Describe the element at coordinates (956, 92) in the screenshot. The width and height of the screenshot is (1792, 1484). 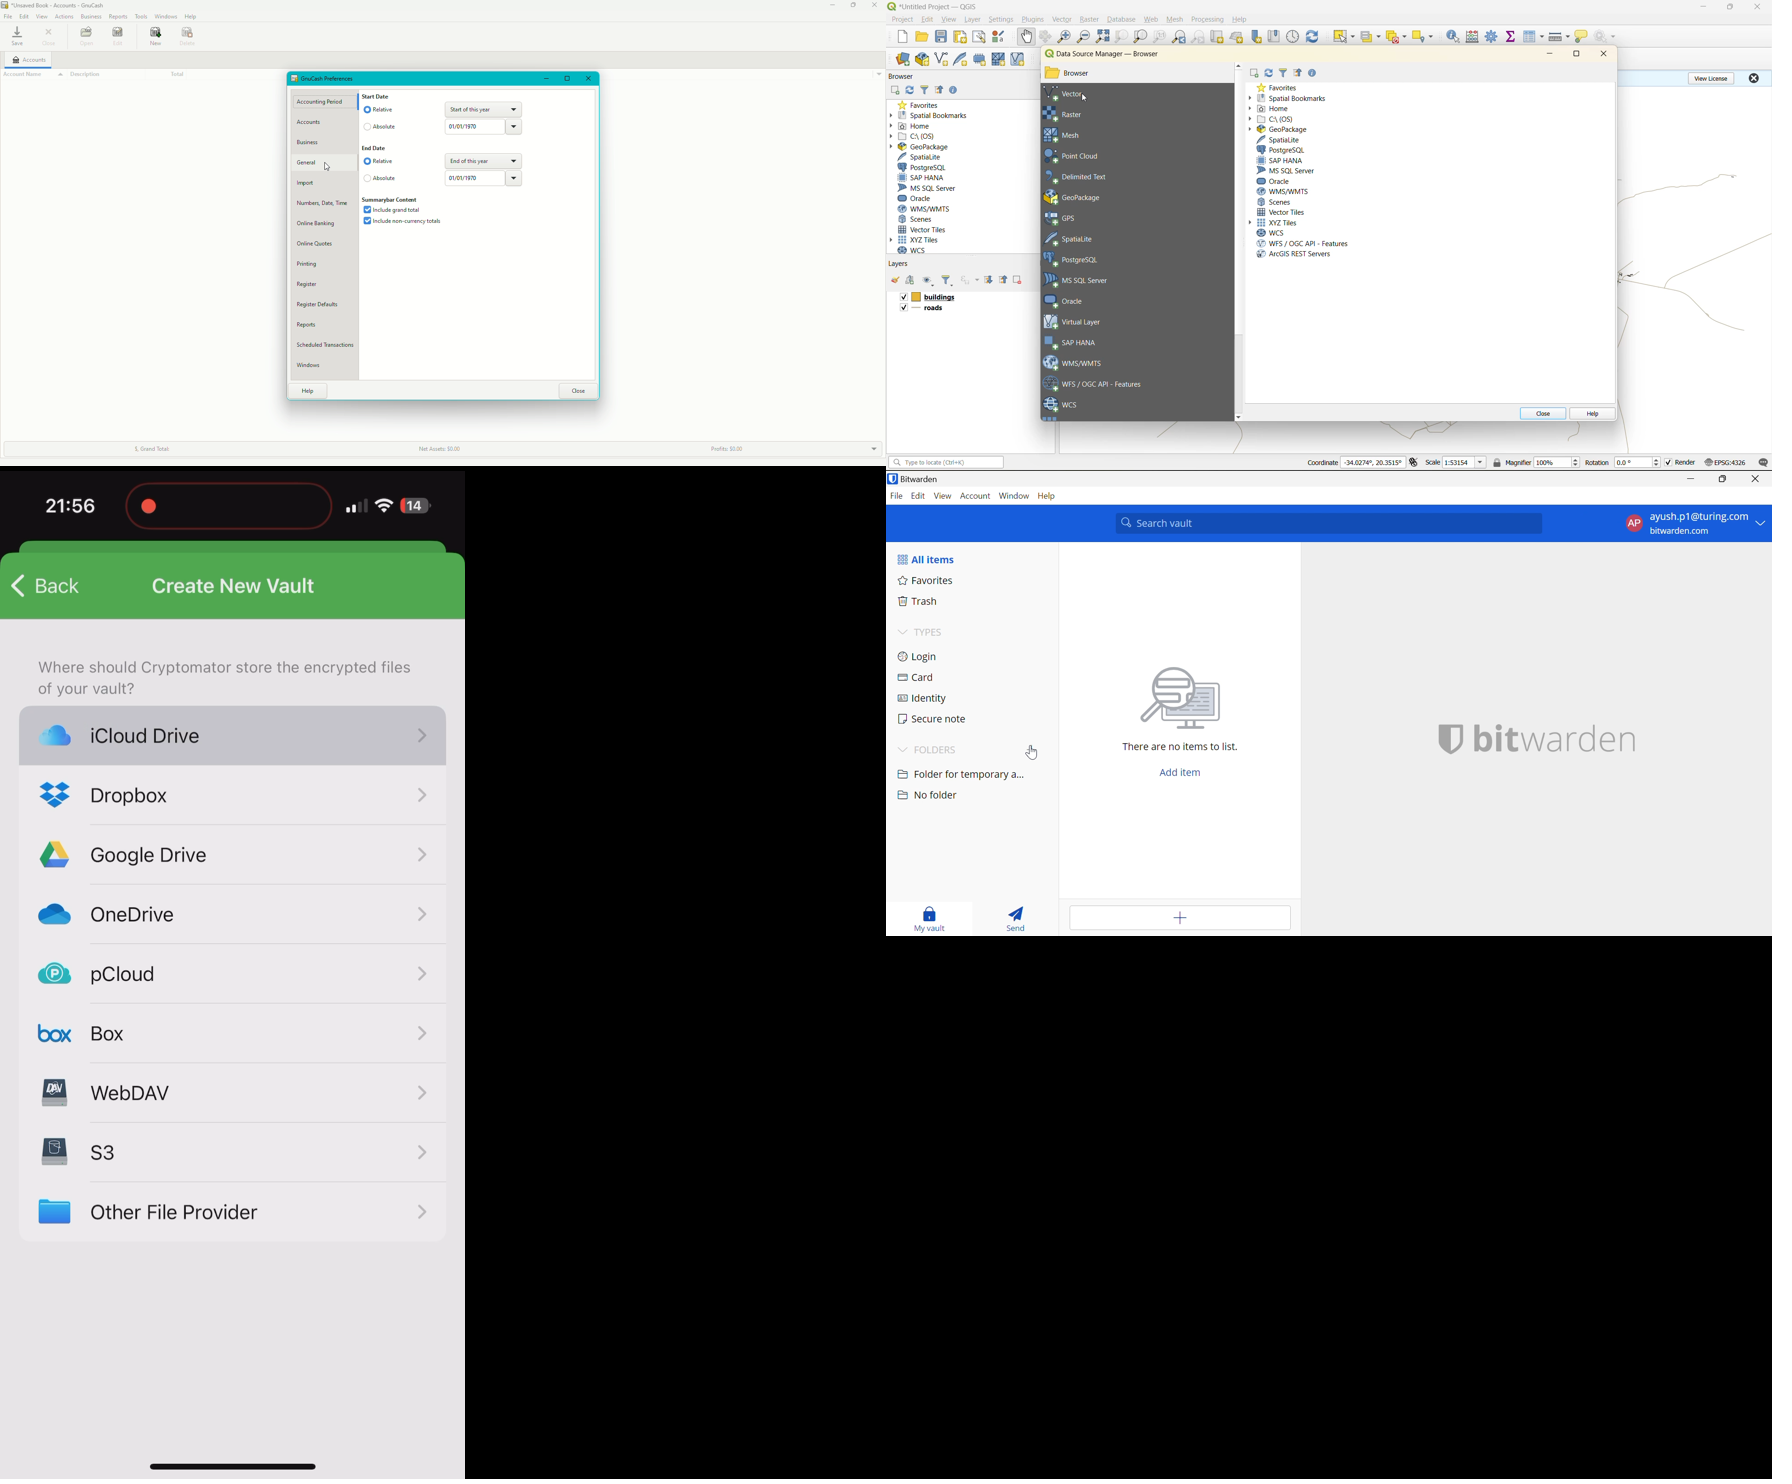
I see `enable/disable properties` at that location.